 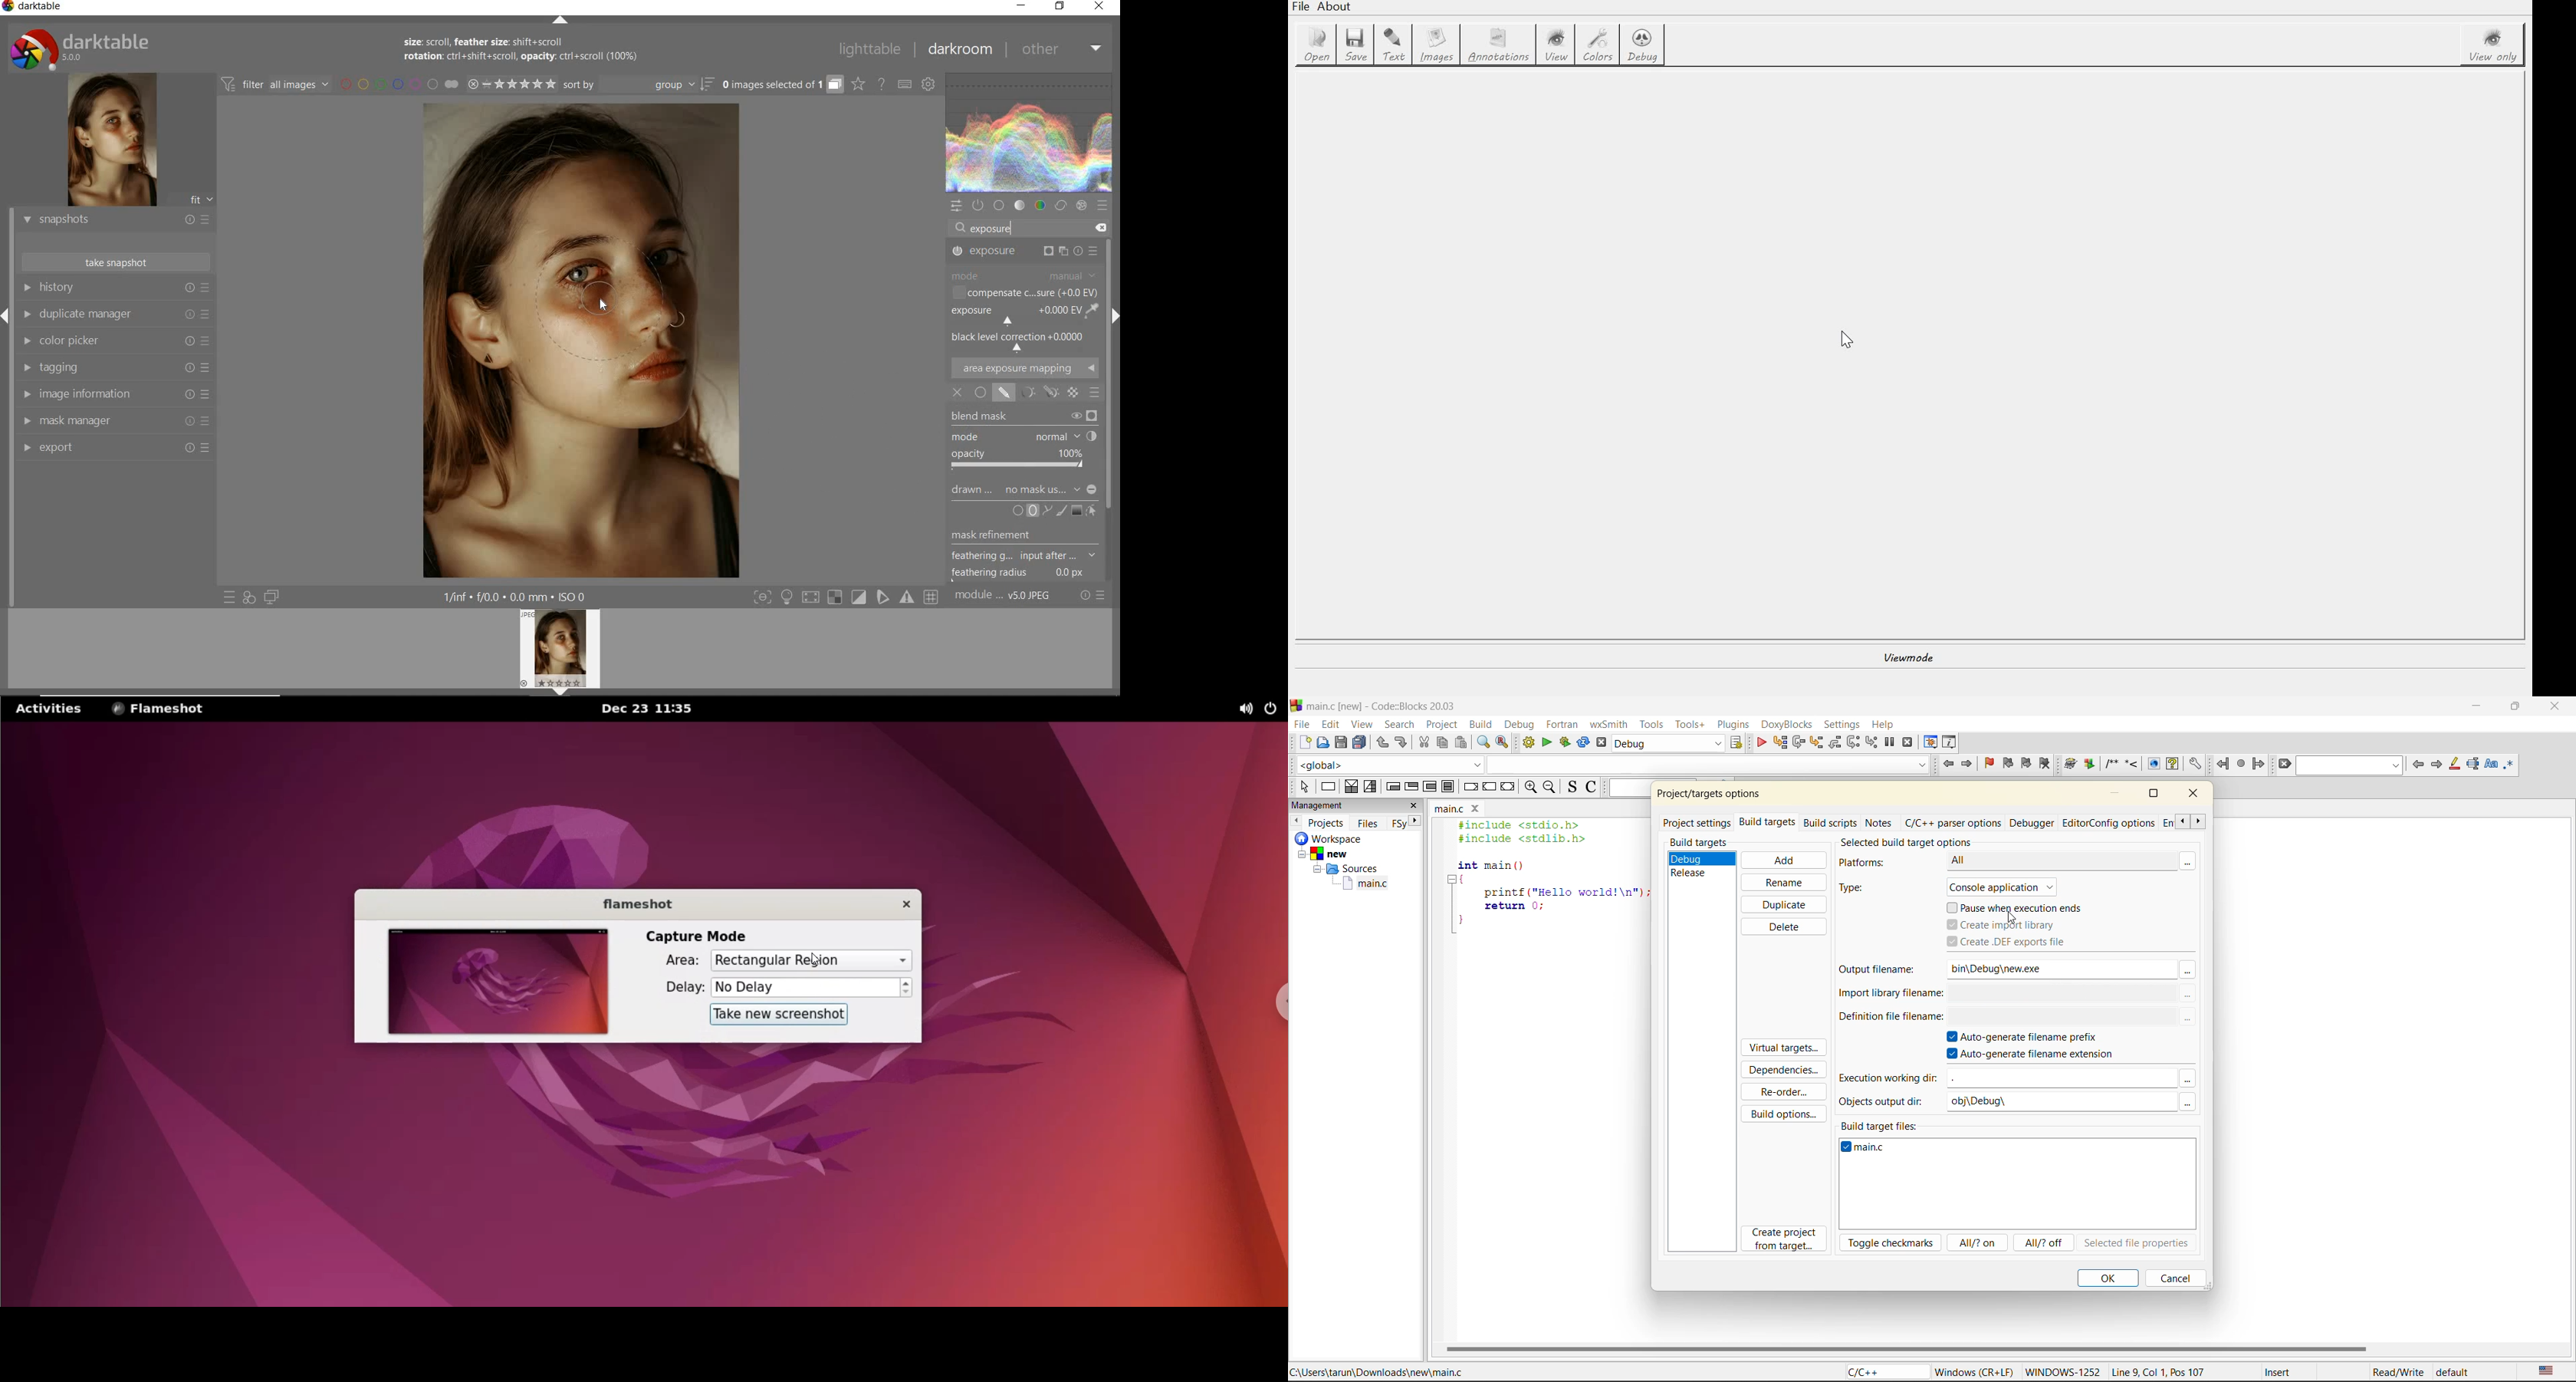 I want to click on break instruction, so click(x=1472, y=788).